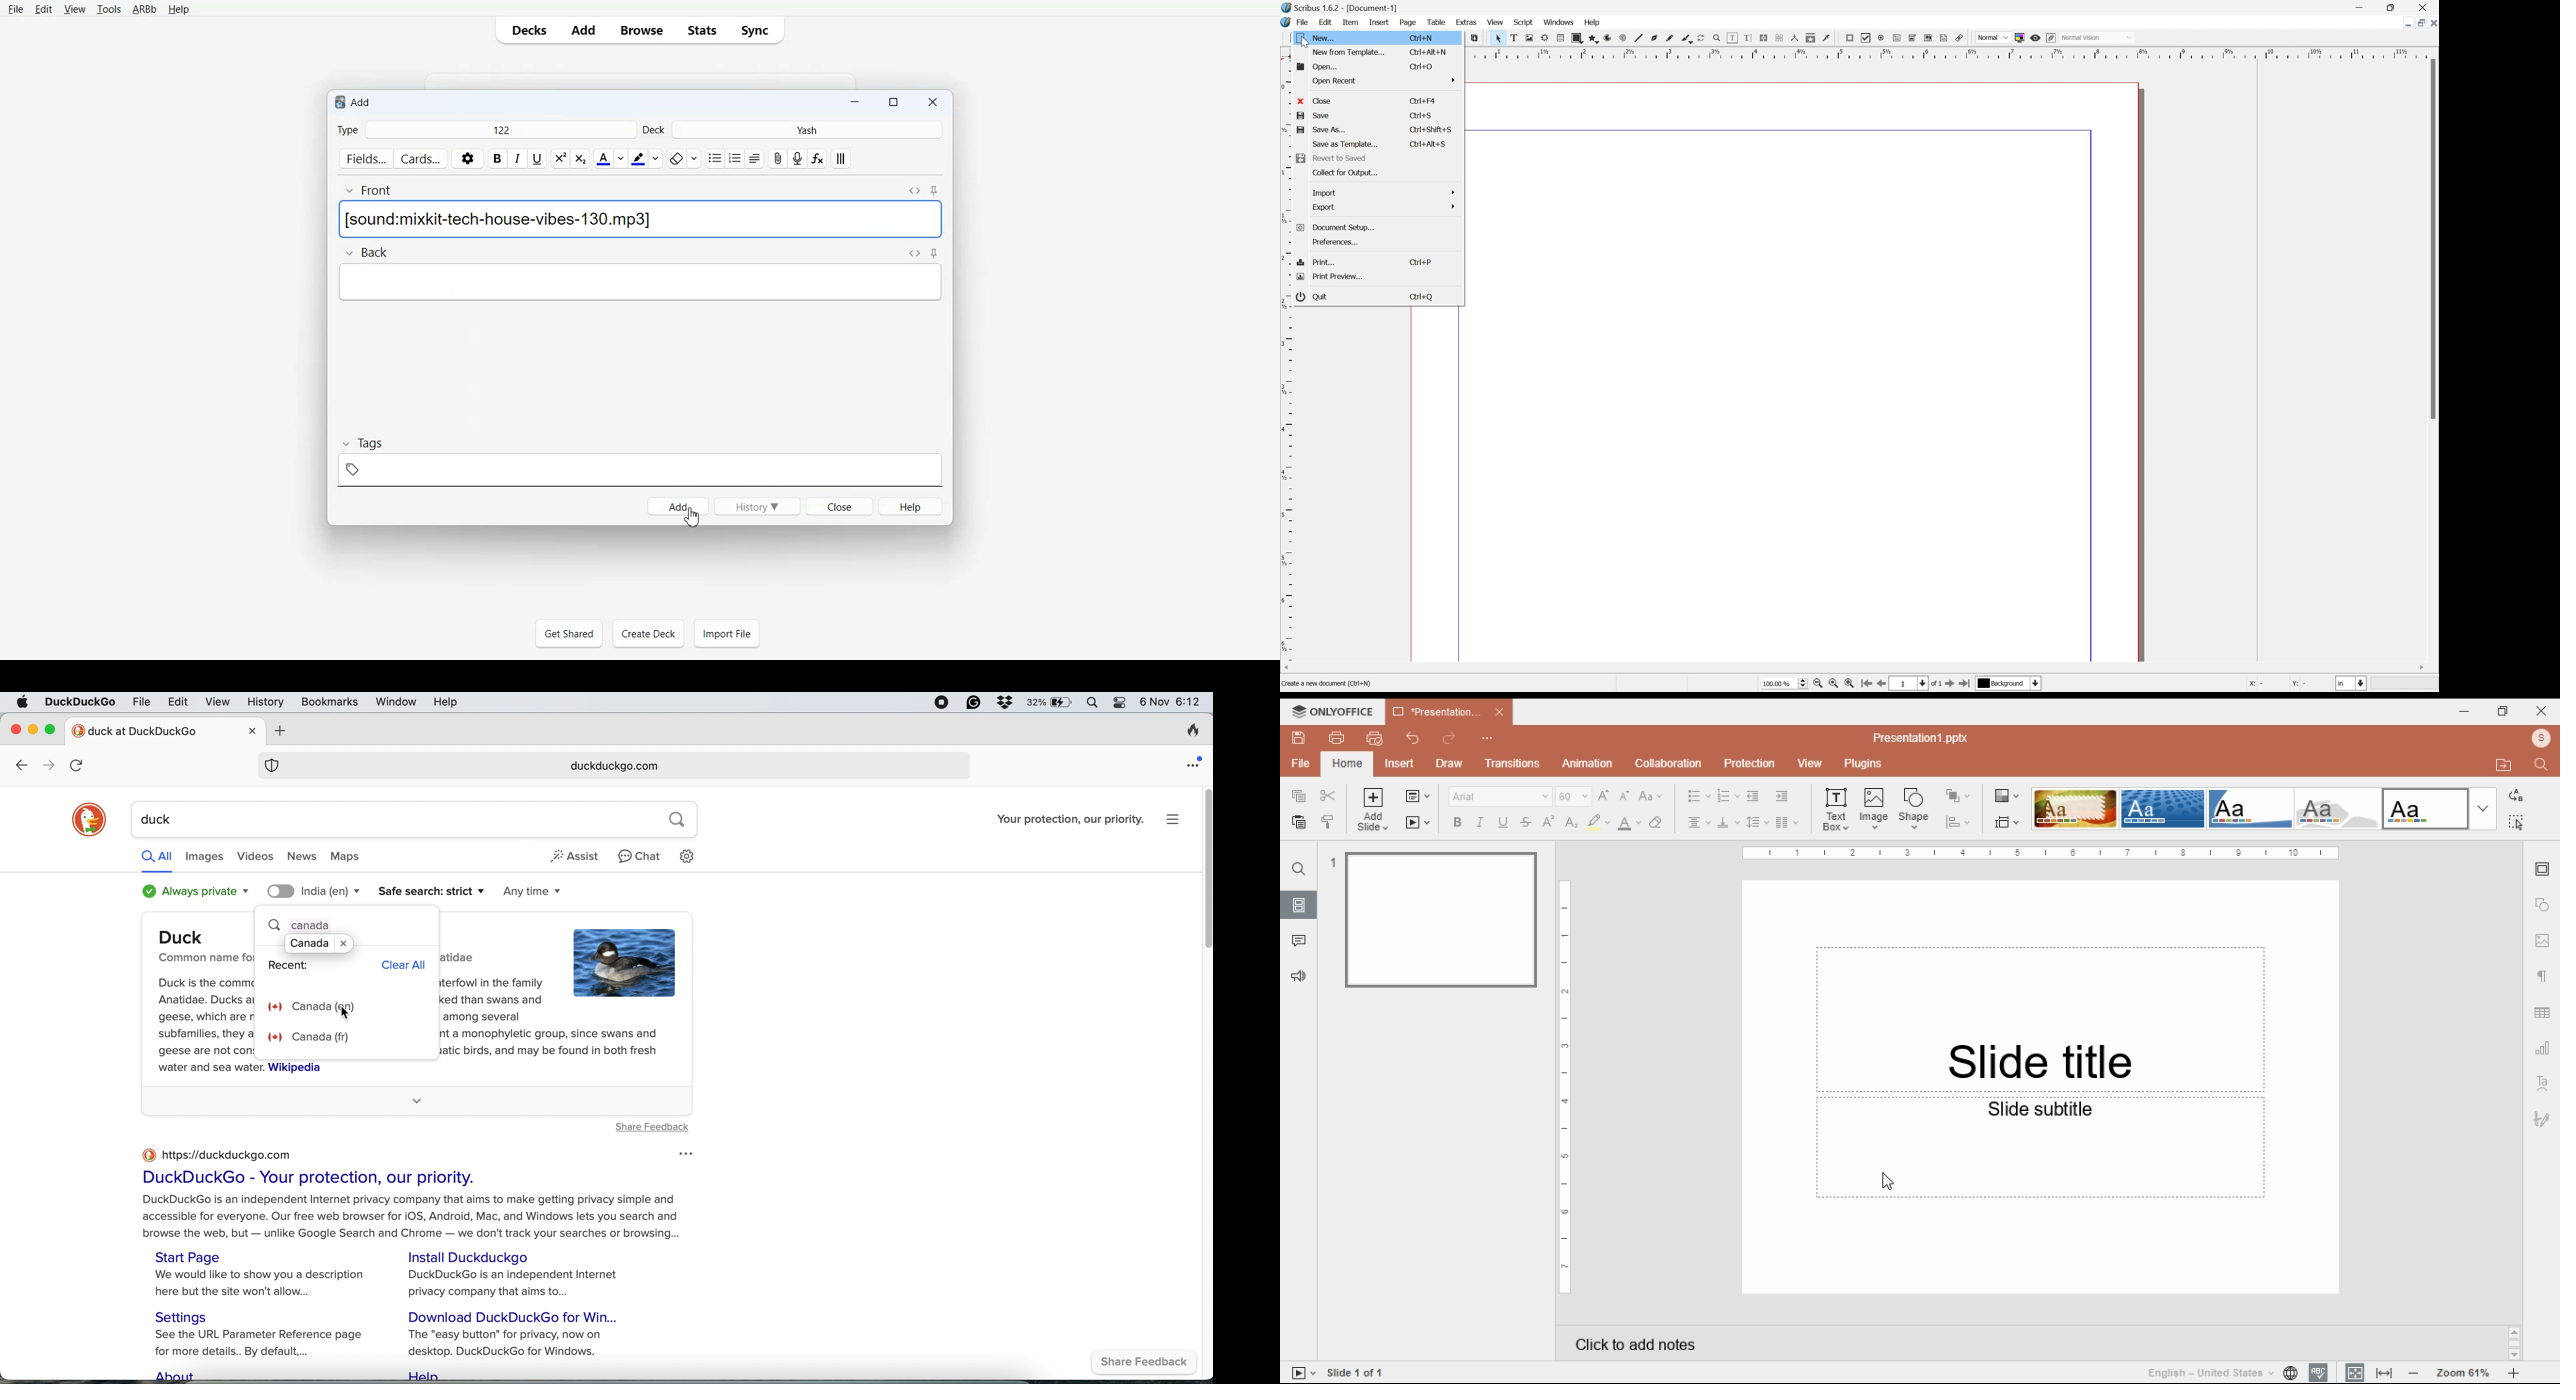 Image resolution: width=2576 pixels, height=1400 pixels. Describe the element at coordinates (1304, 23) in the screenshot. I see `File` at that location.